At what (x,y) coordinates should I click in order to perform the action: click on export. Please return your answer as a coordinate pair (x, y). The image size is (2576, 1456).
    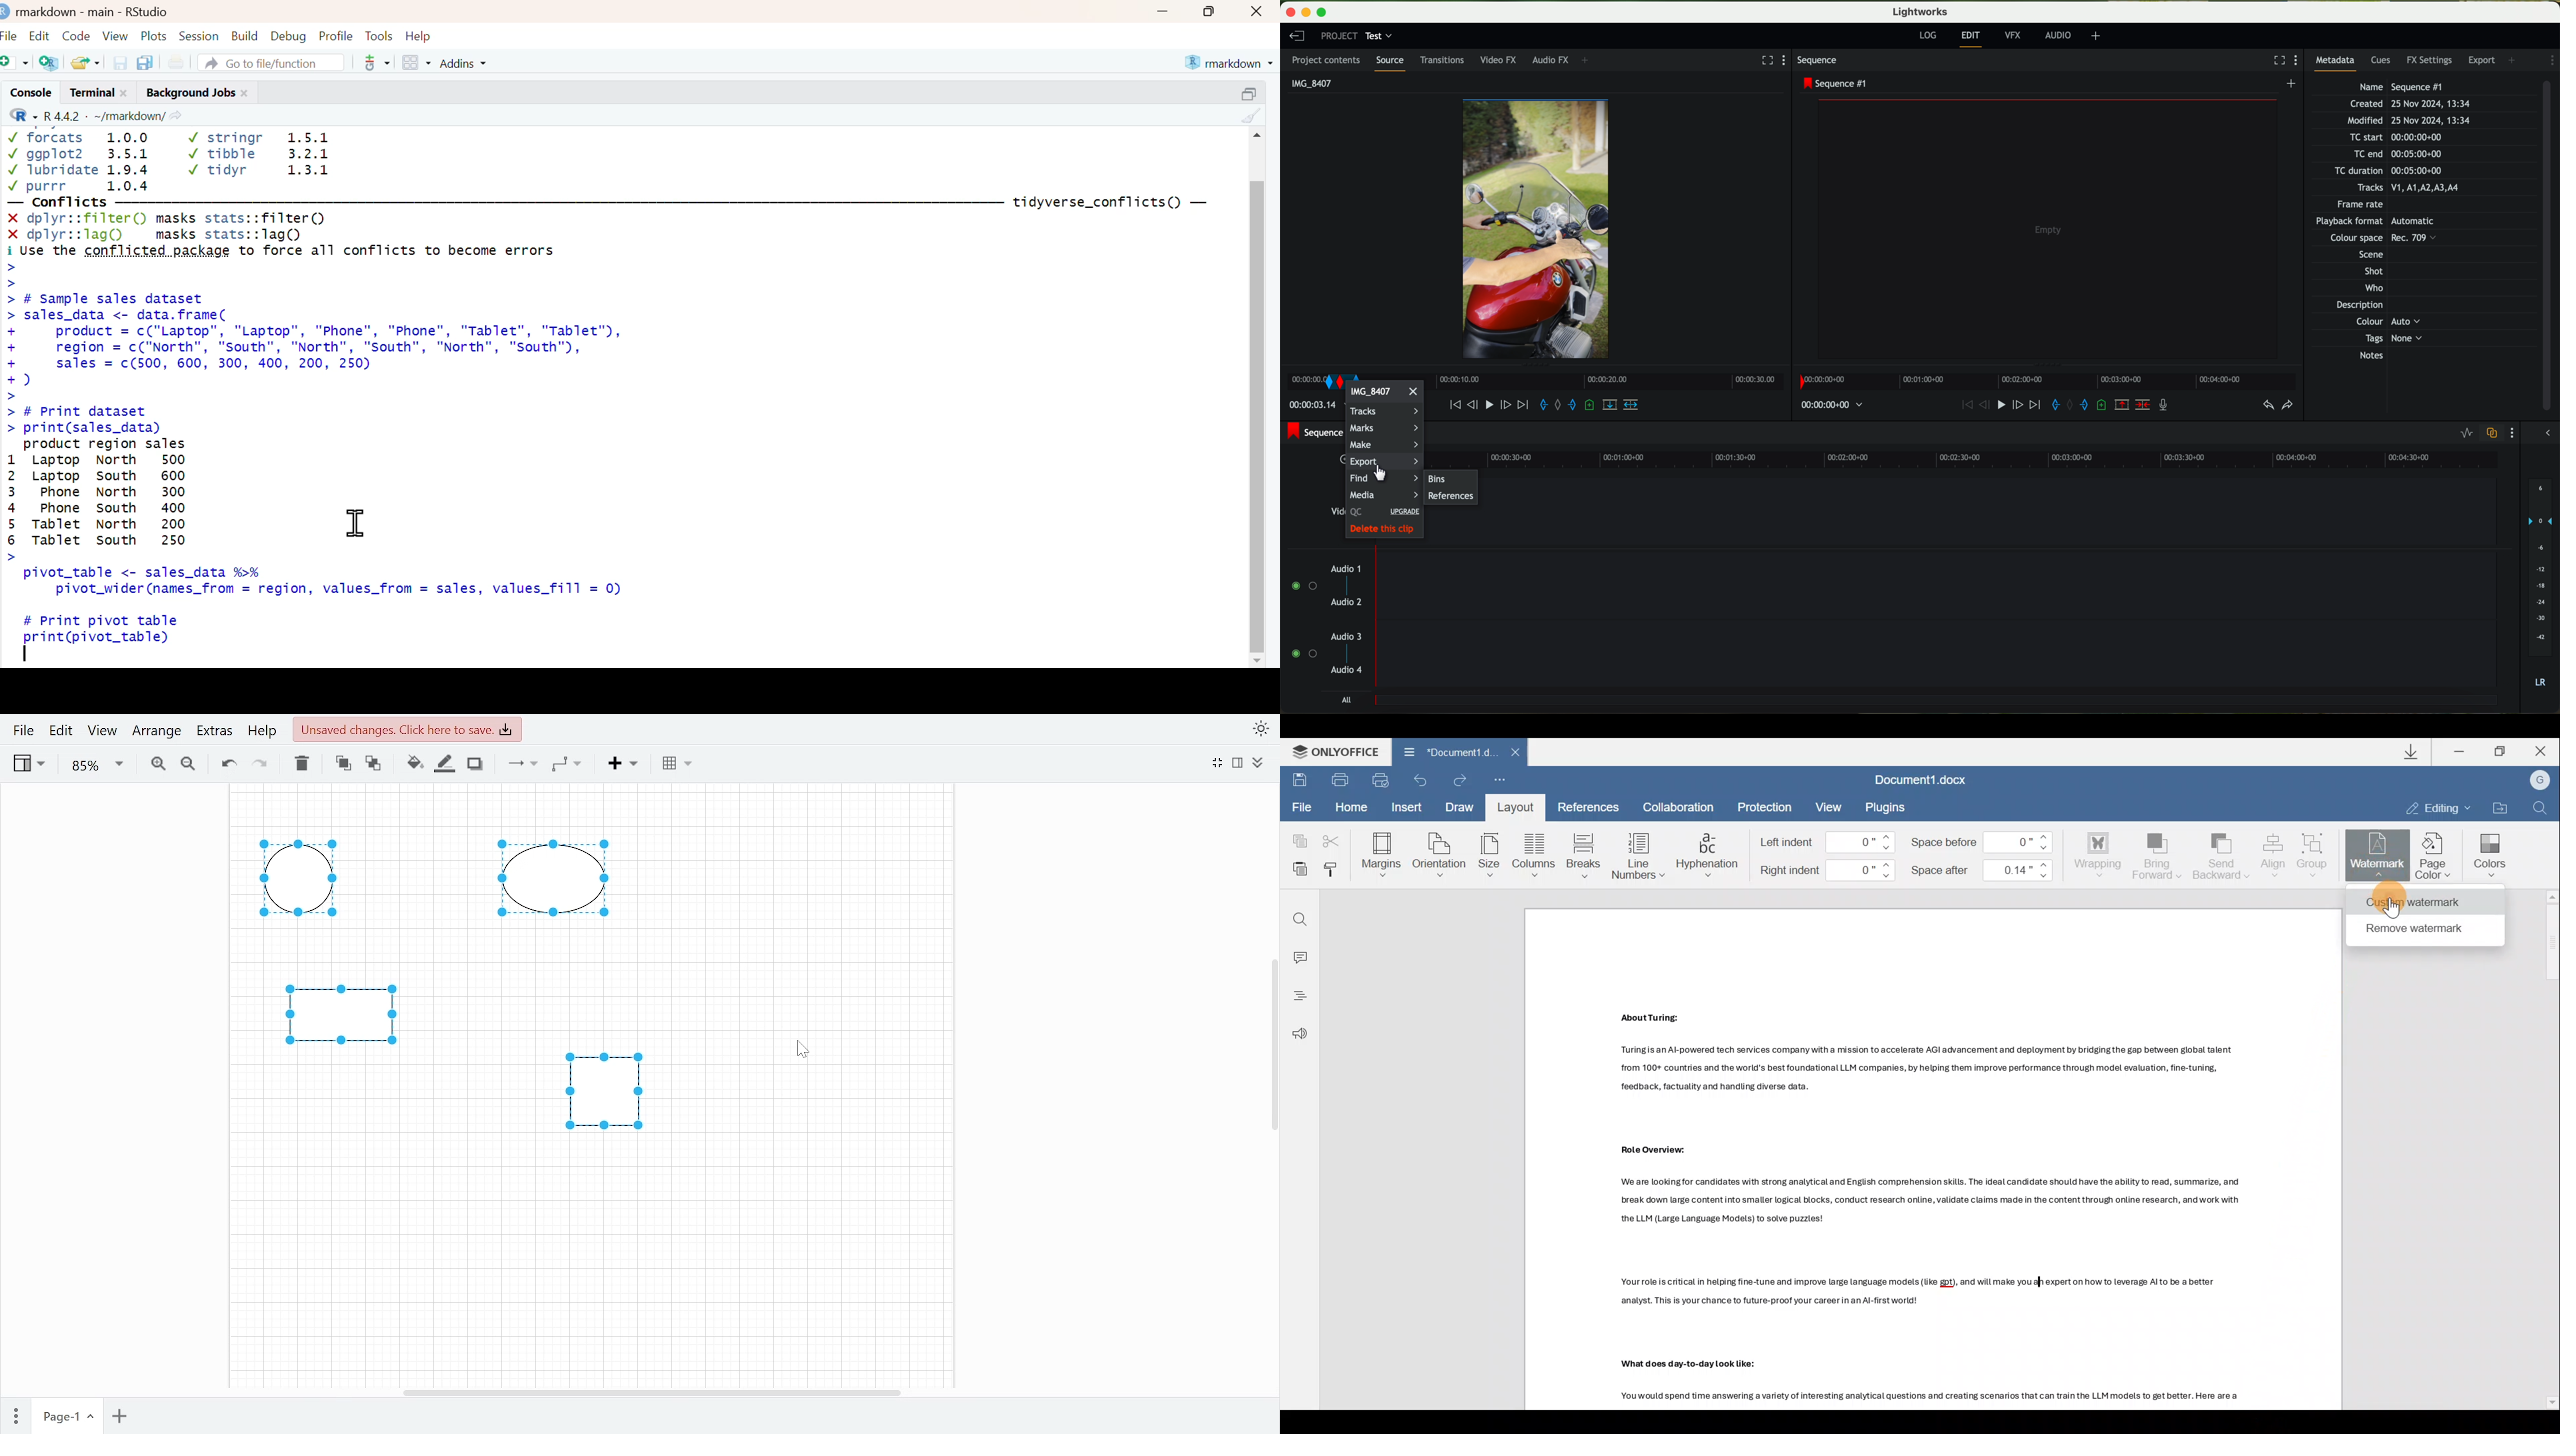
    Looking at the image, I should click on (2482, 59).